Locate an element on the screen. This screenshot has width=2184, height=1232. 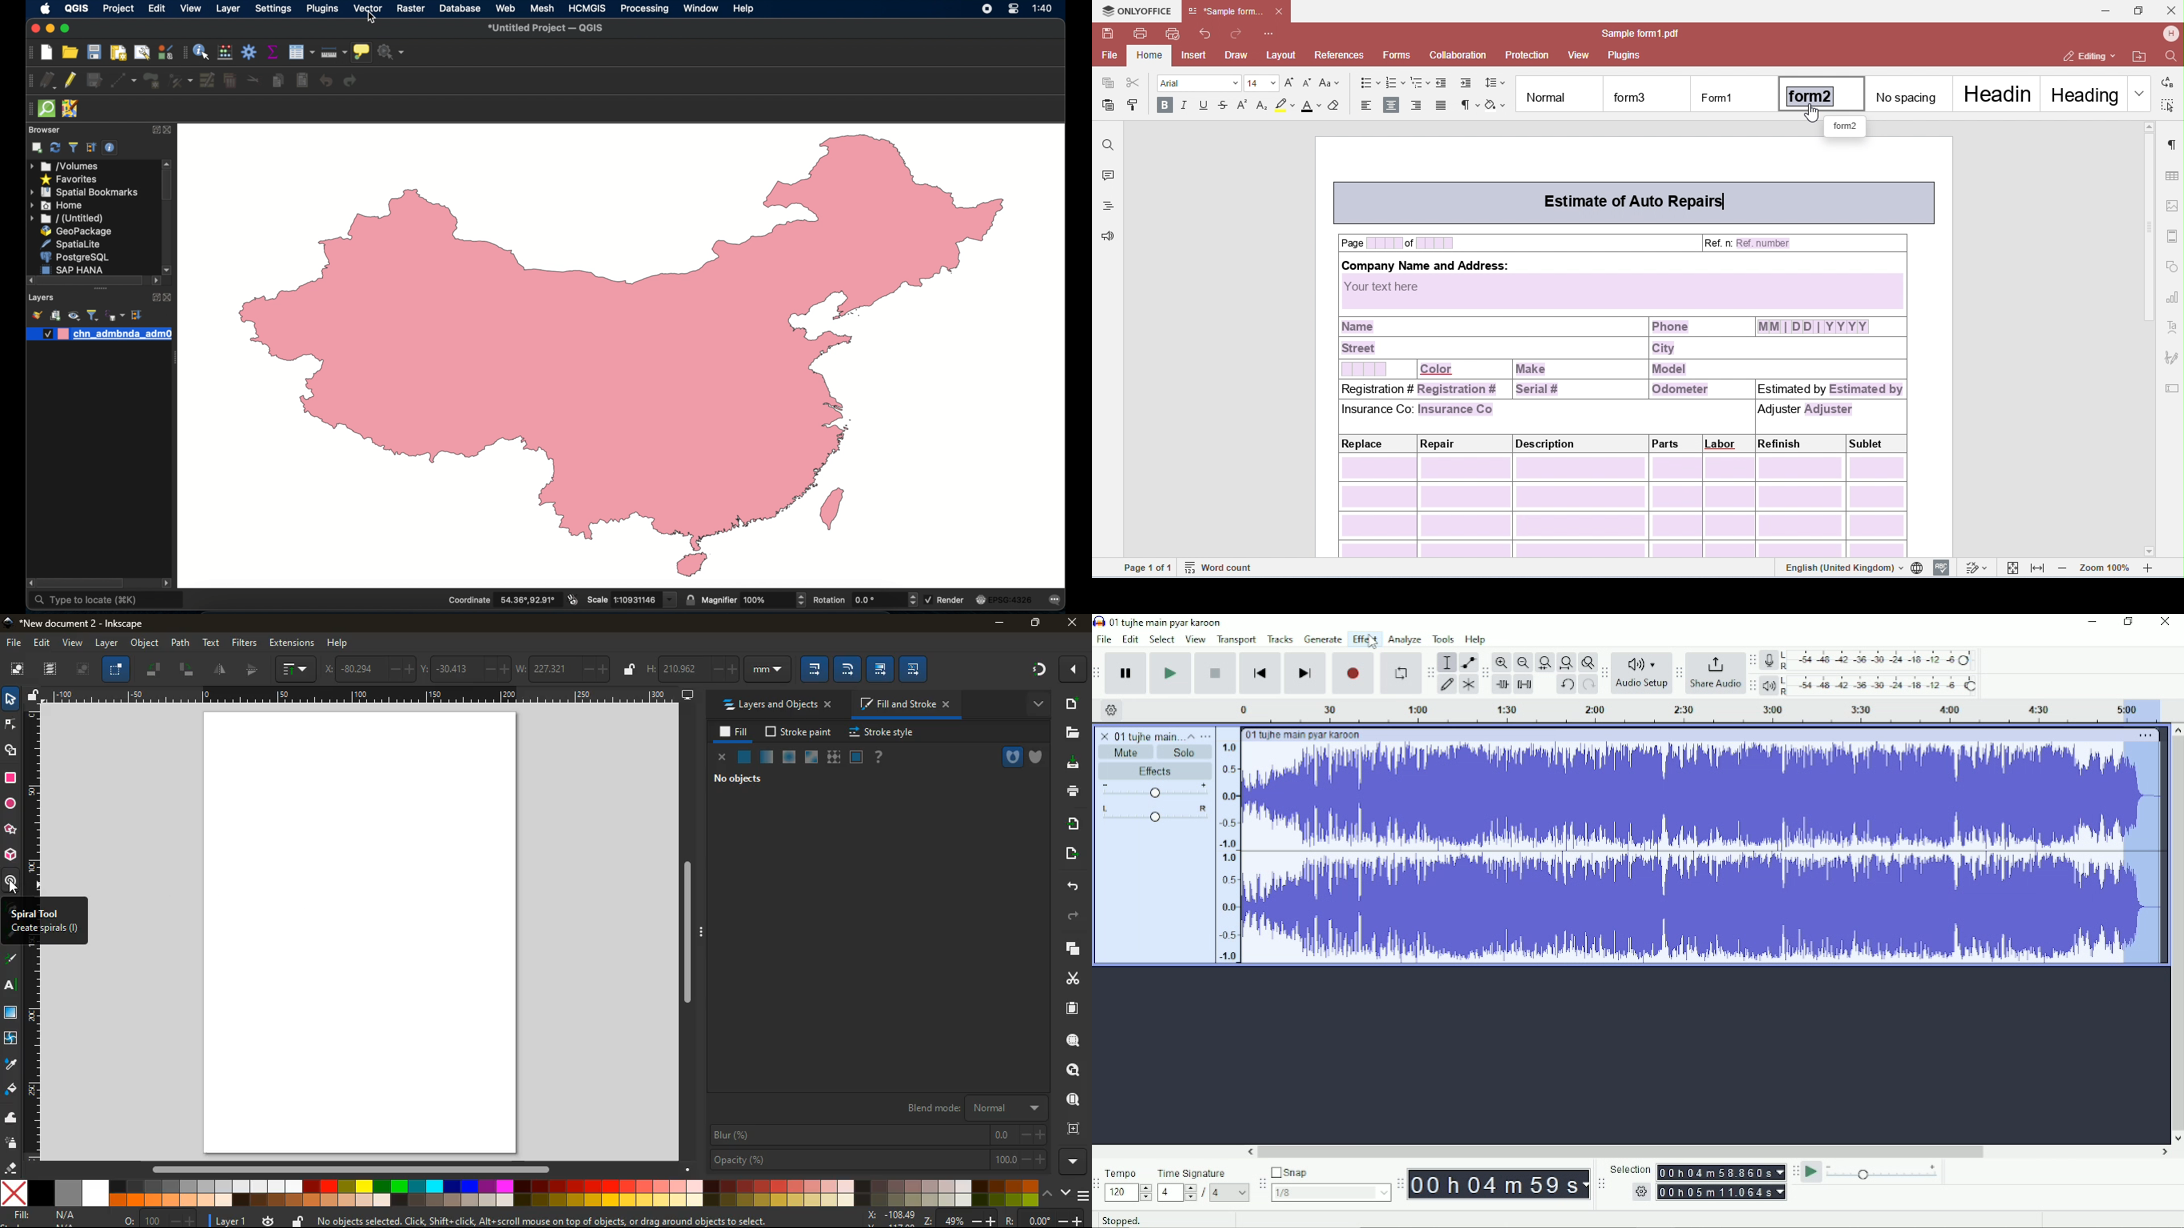
hole is located at coordinates (1005, 757).